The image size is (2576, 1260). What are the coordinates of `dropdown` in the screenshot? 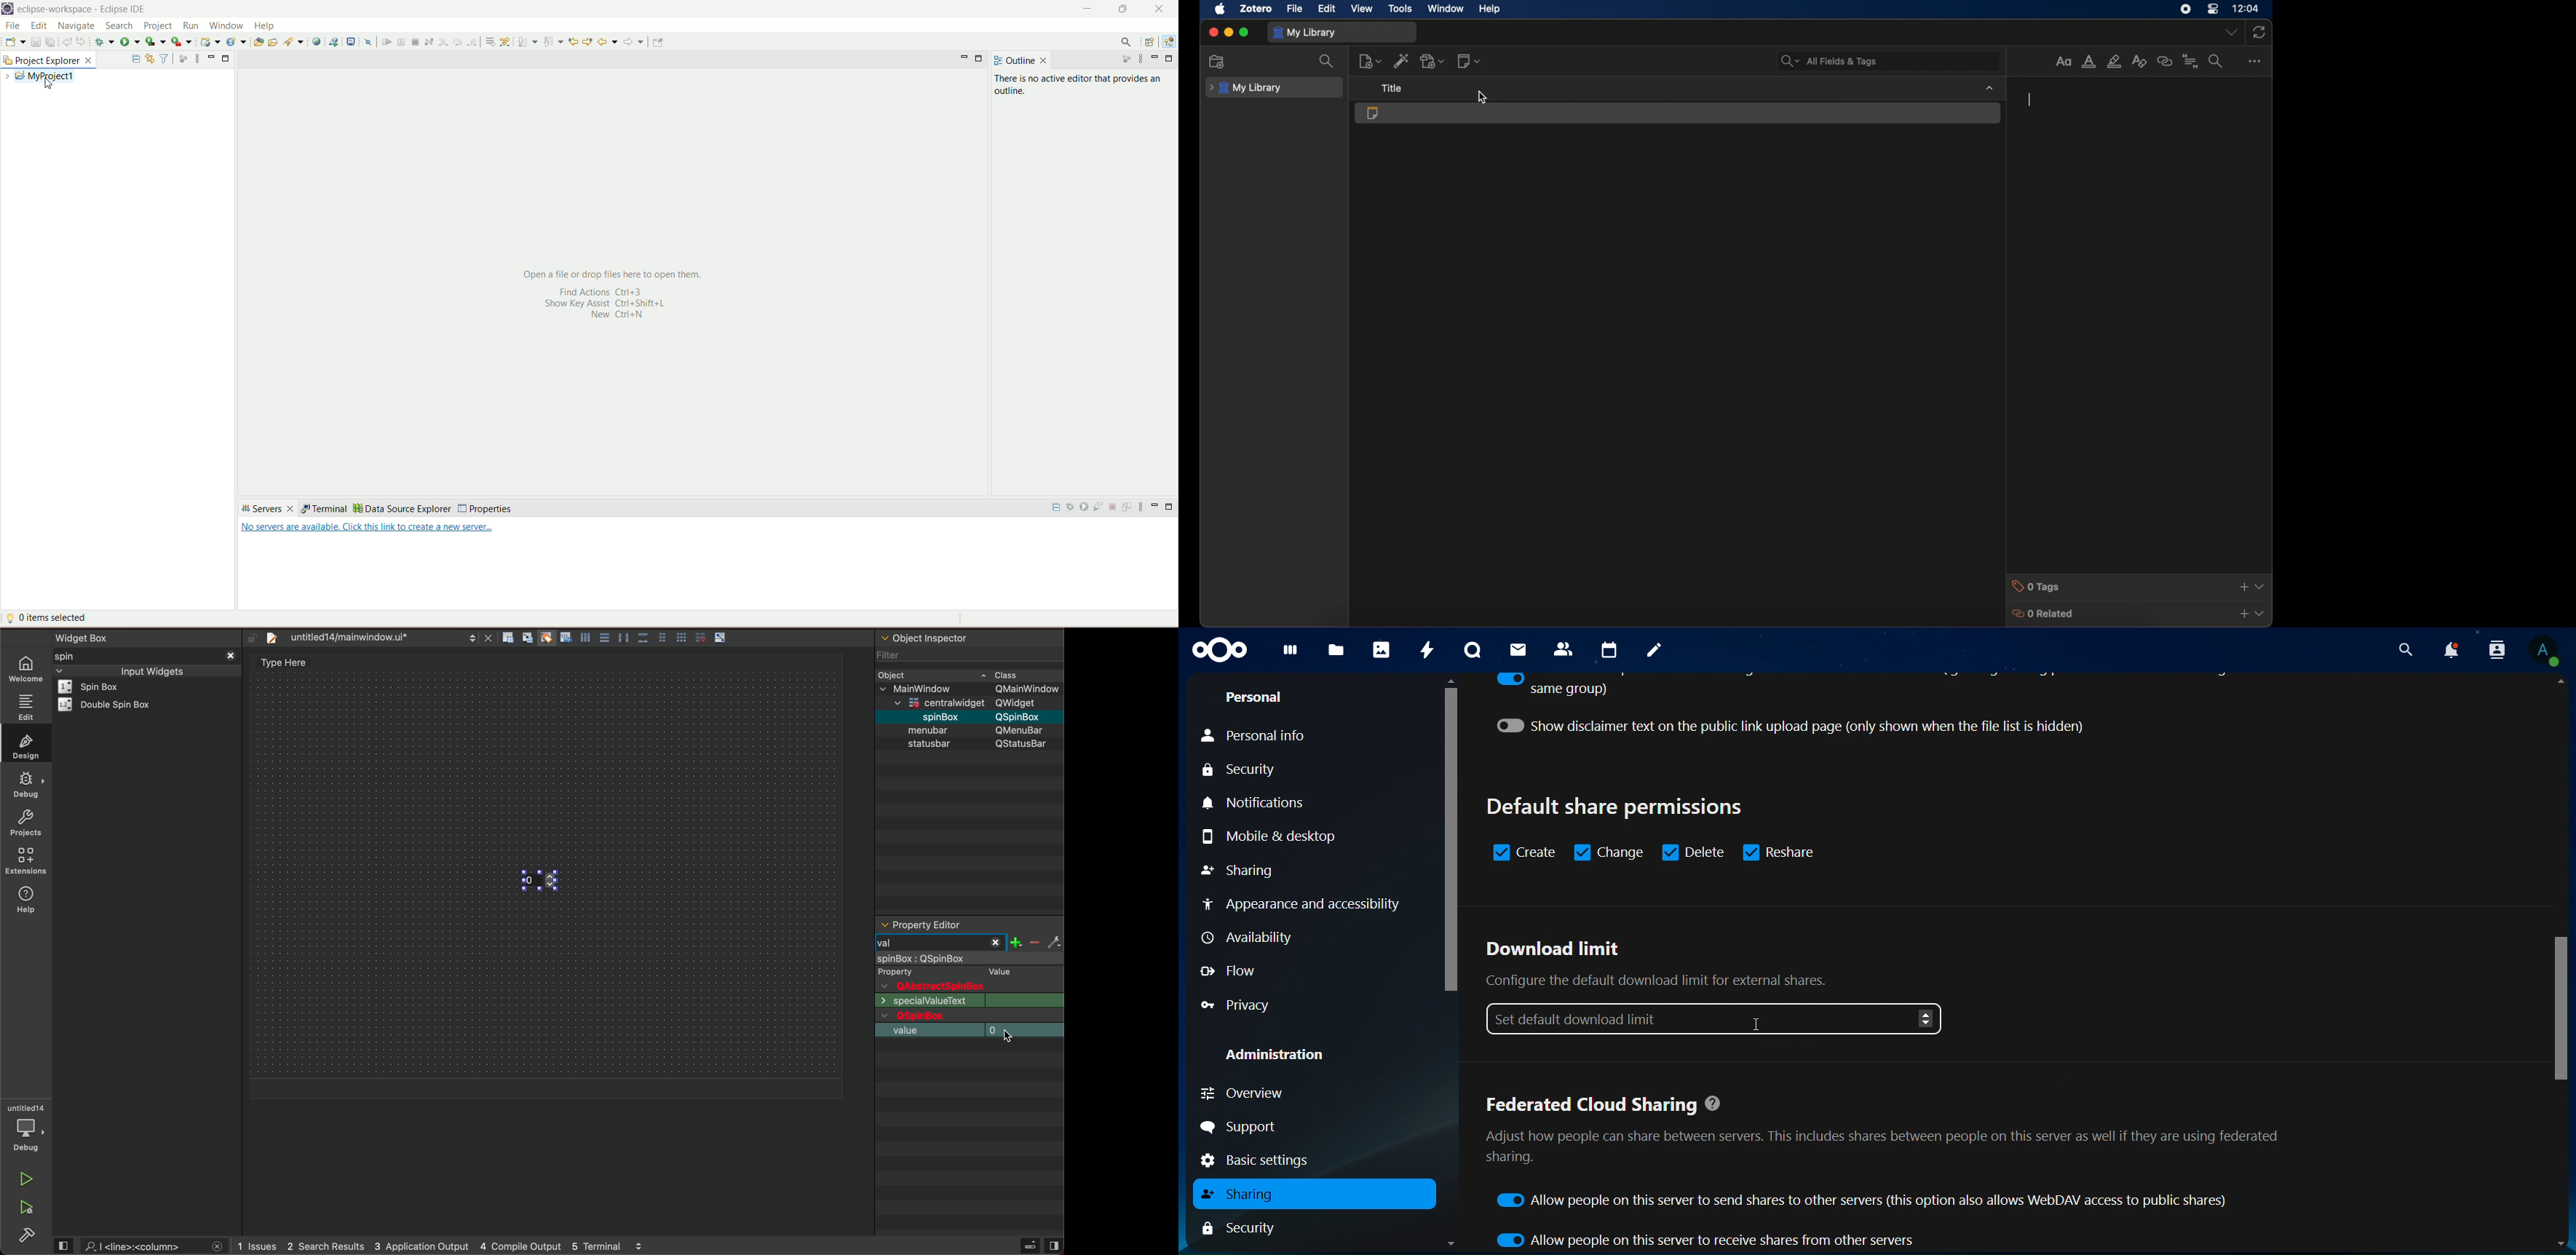 It's located at (2232, 33).